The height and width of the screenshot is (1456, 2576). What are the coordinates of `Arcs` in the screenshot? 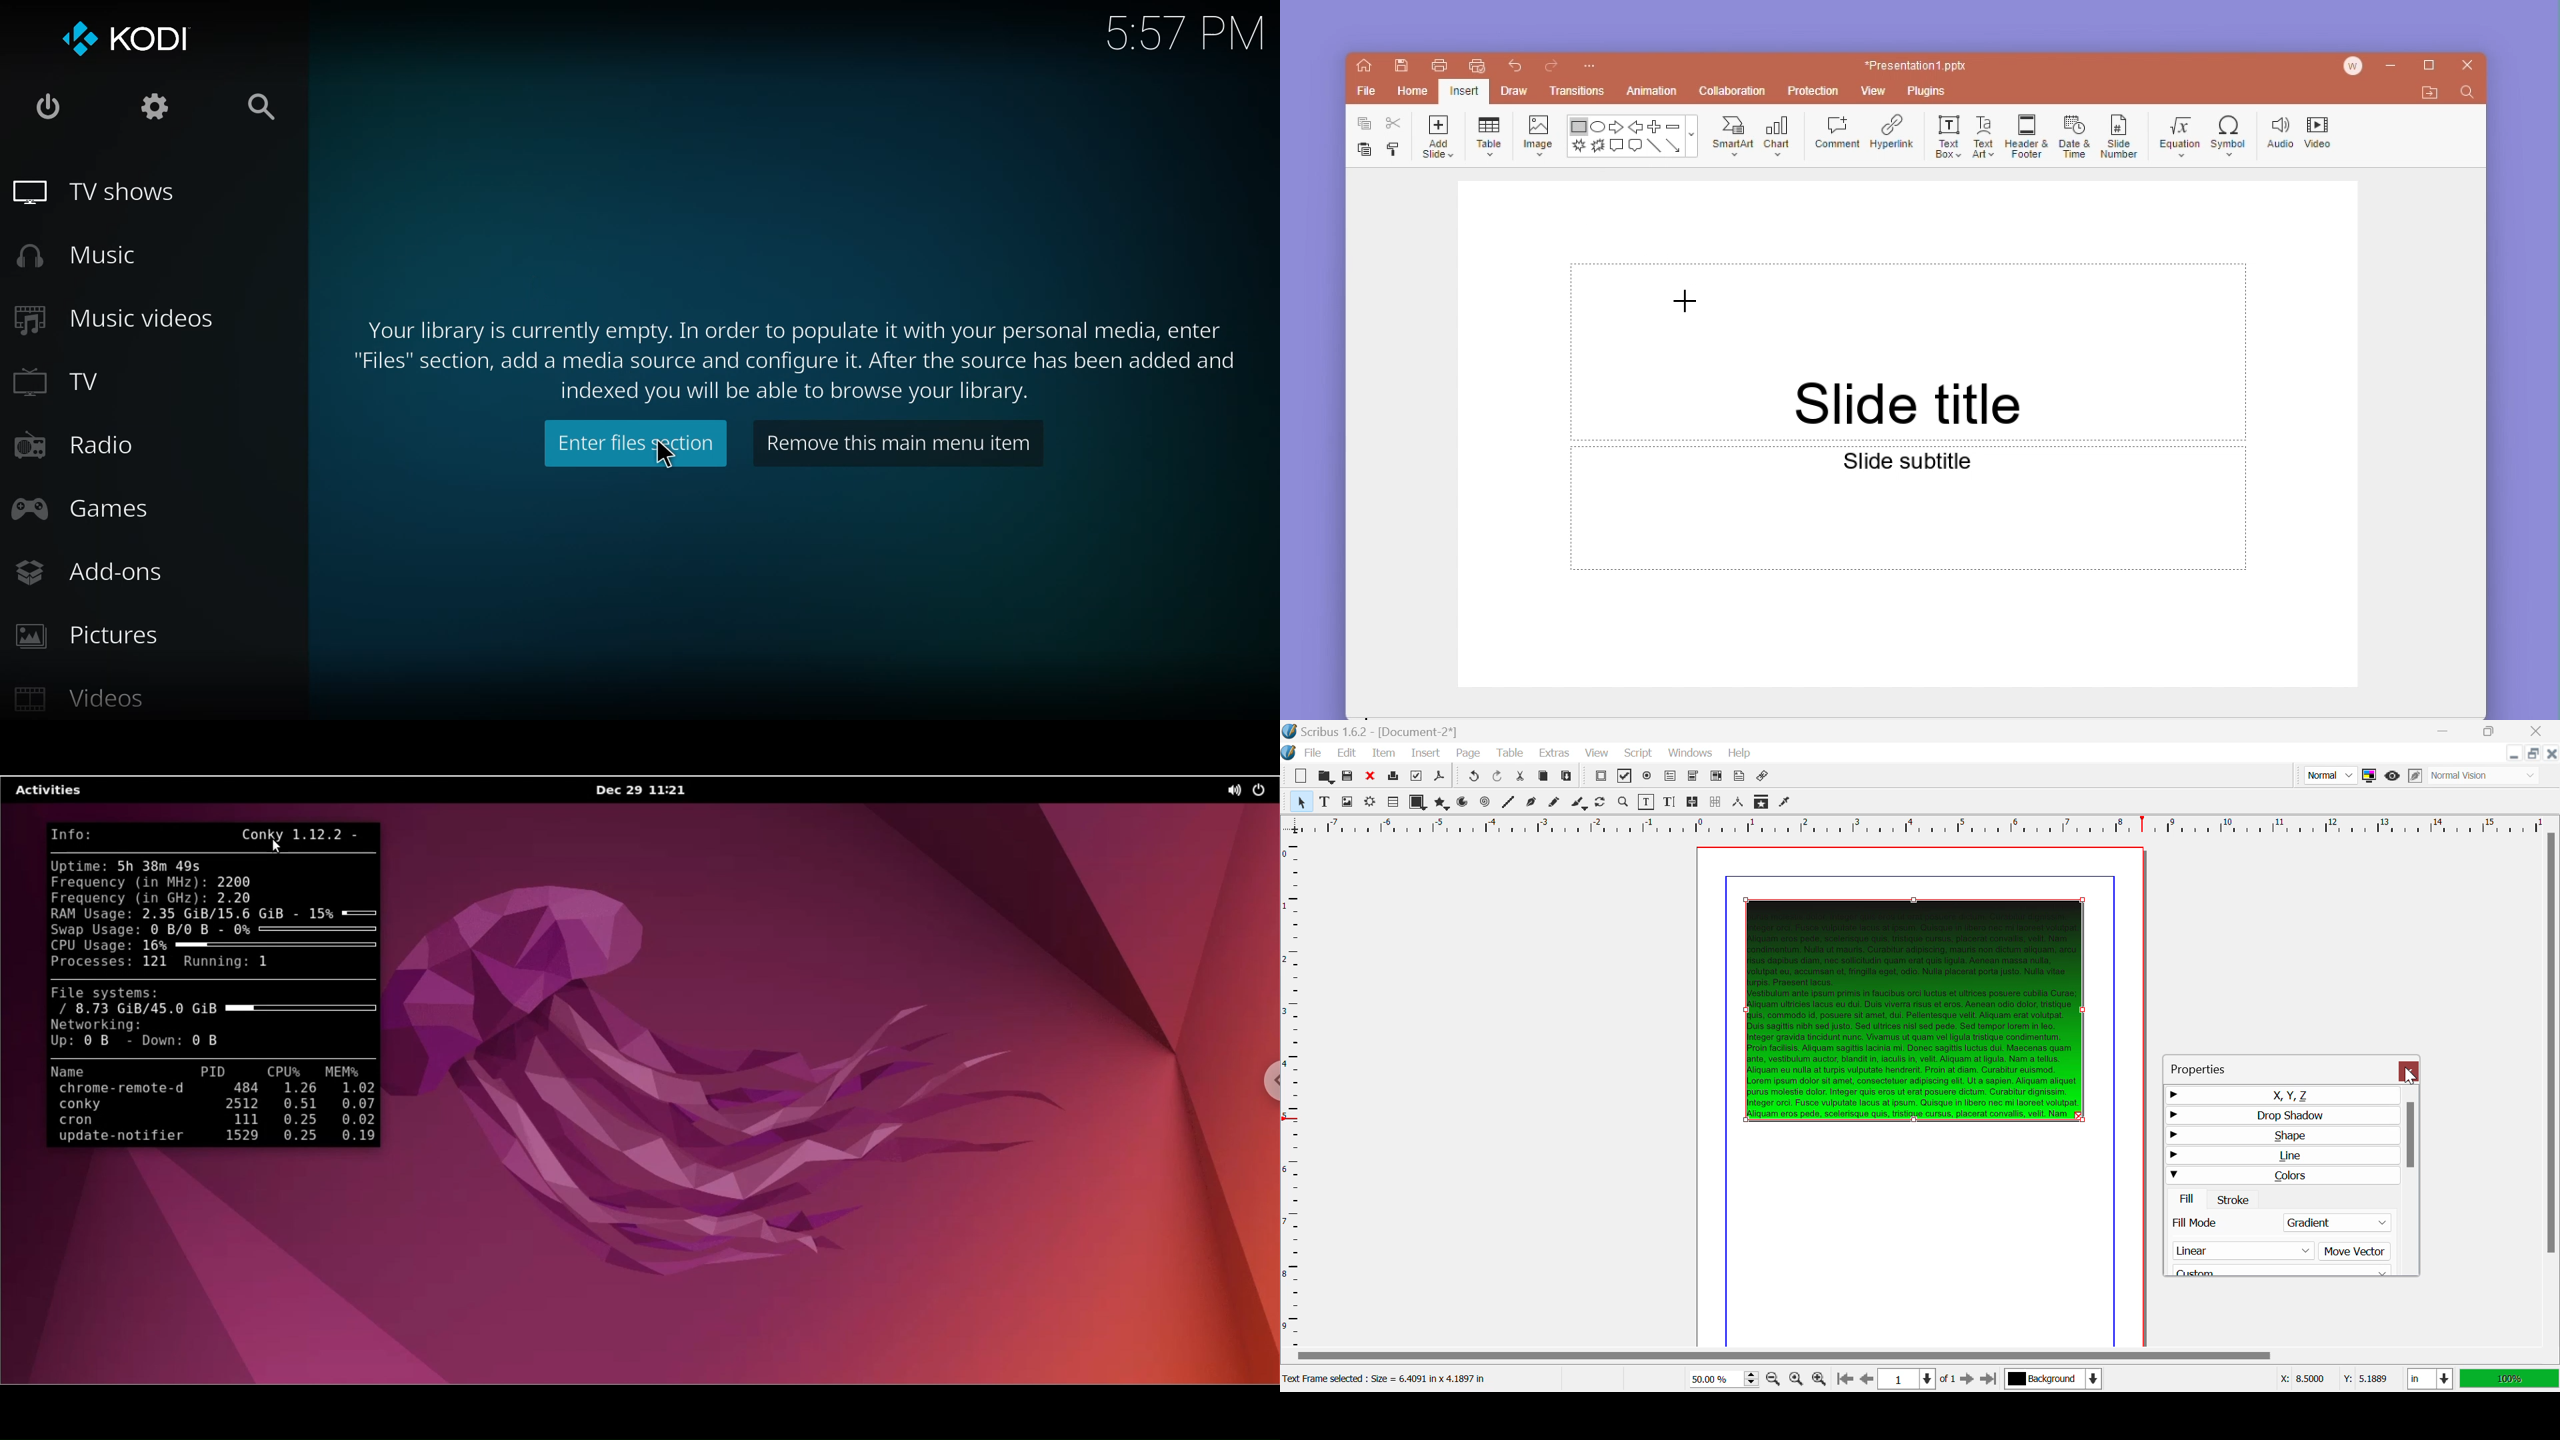 It's located at (1464, 803).